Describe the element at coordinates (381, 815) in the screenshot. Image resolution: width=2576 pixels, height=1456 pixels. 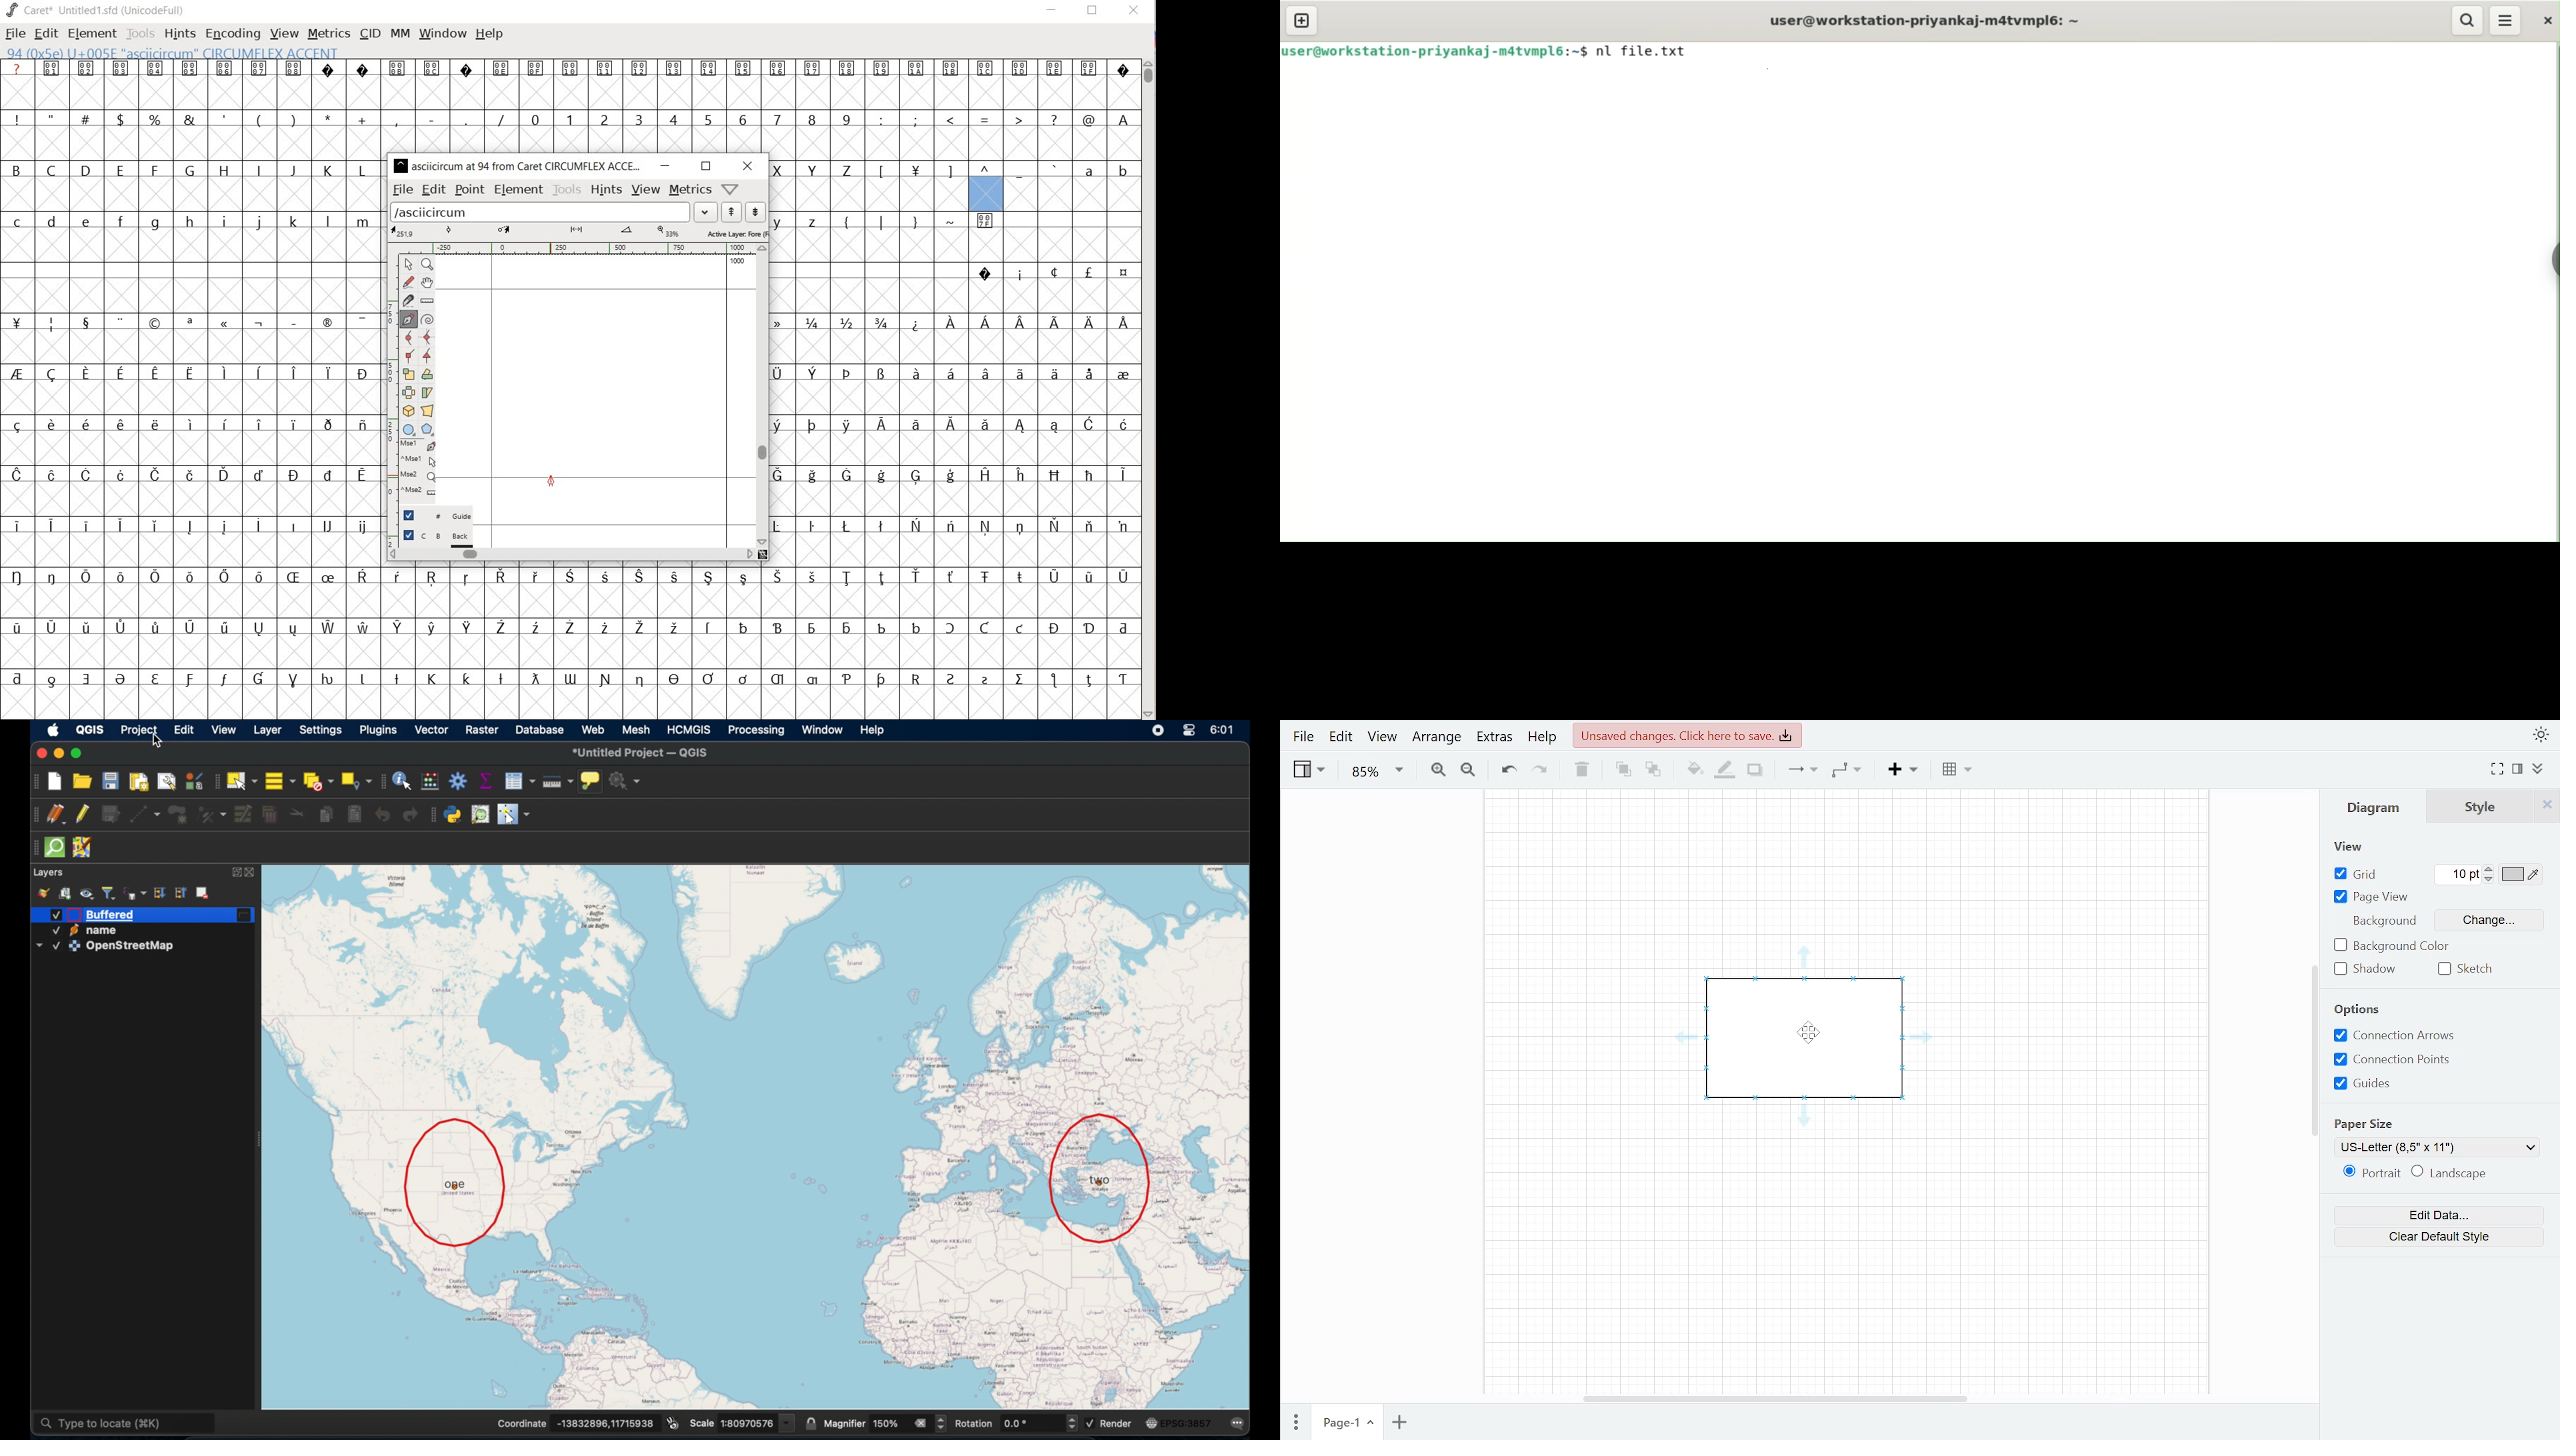
I see `undo` at that location.